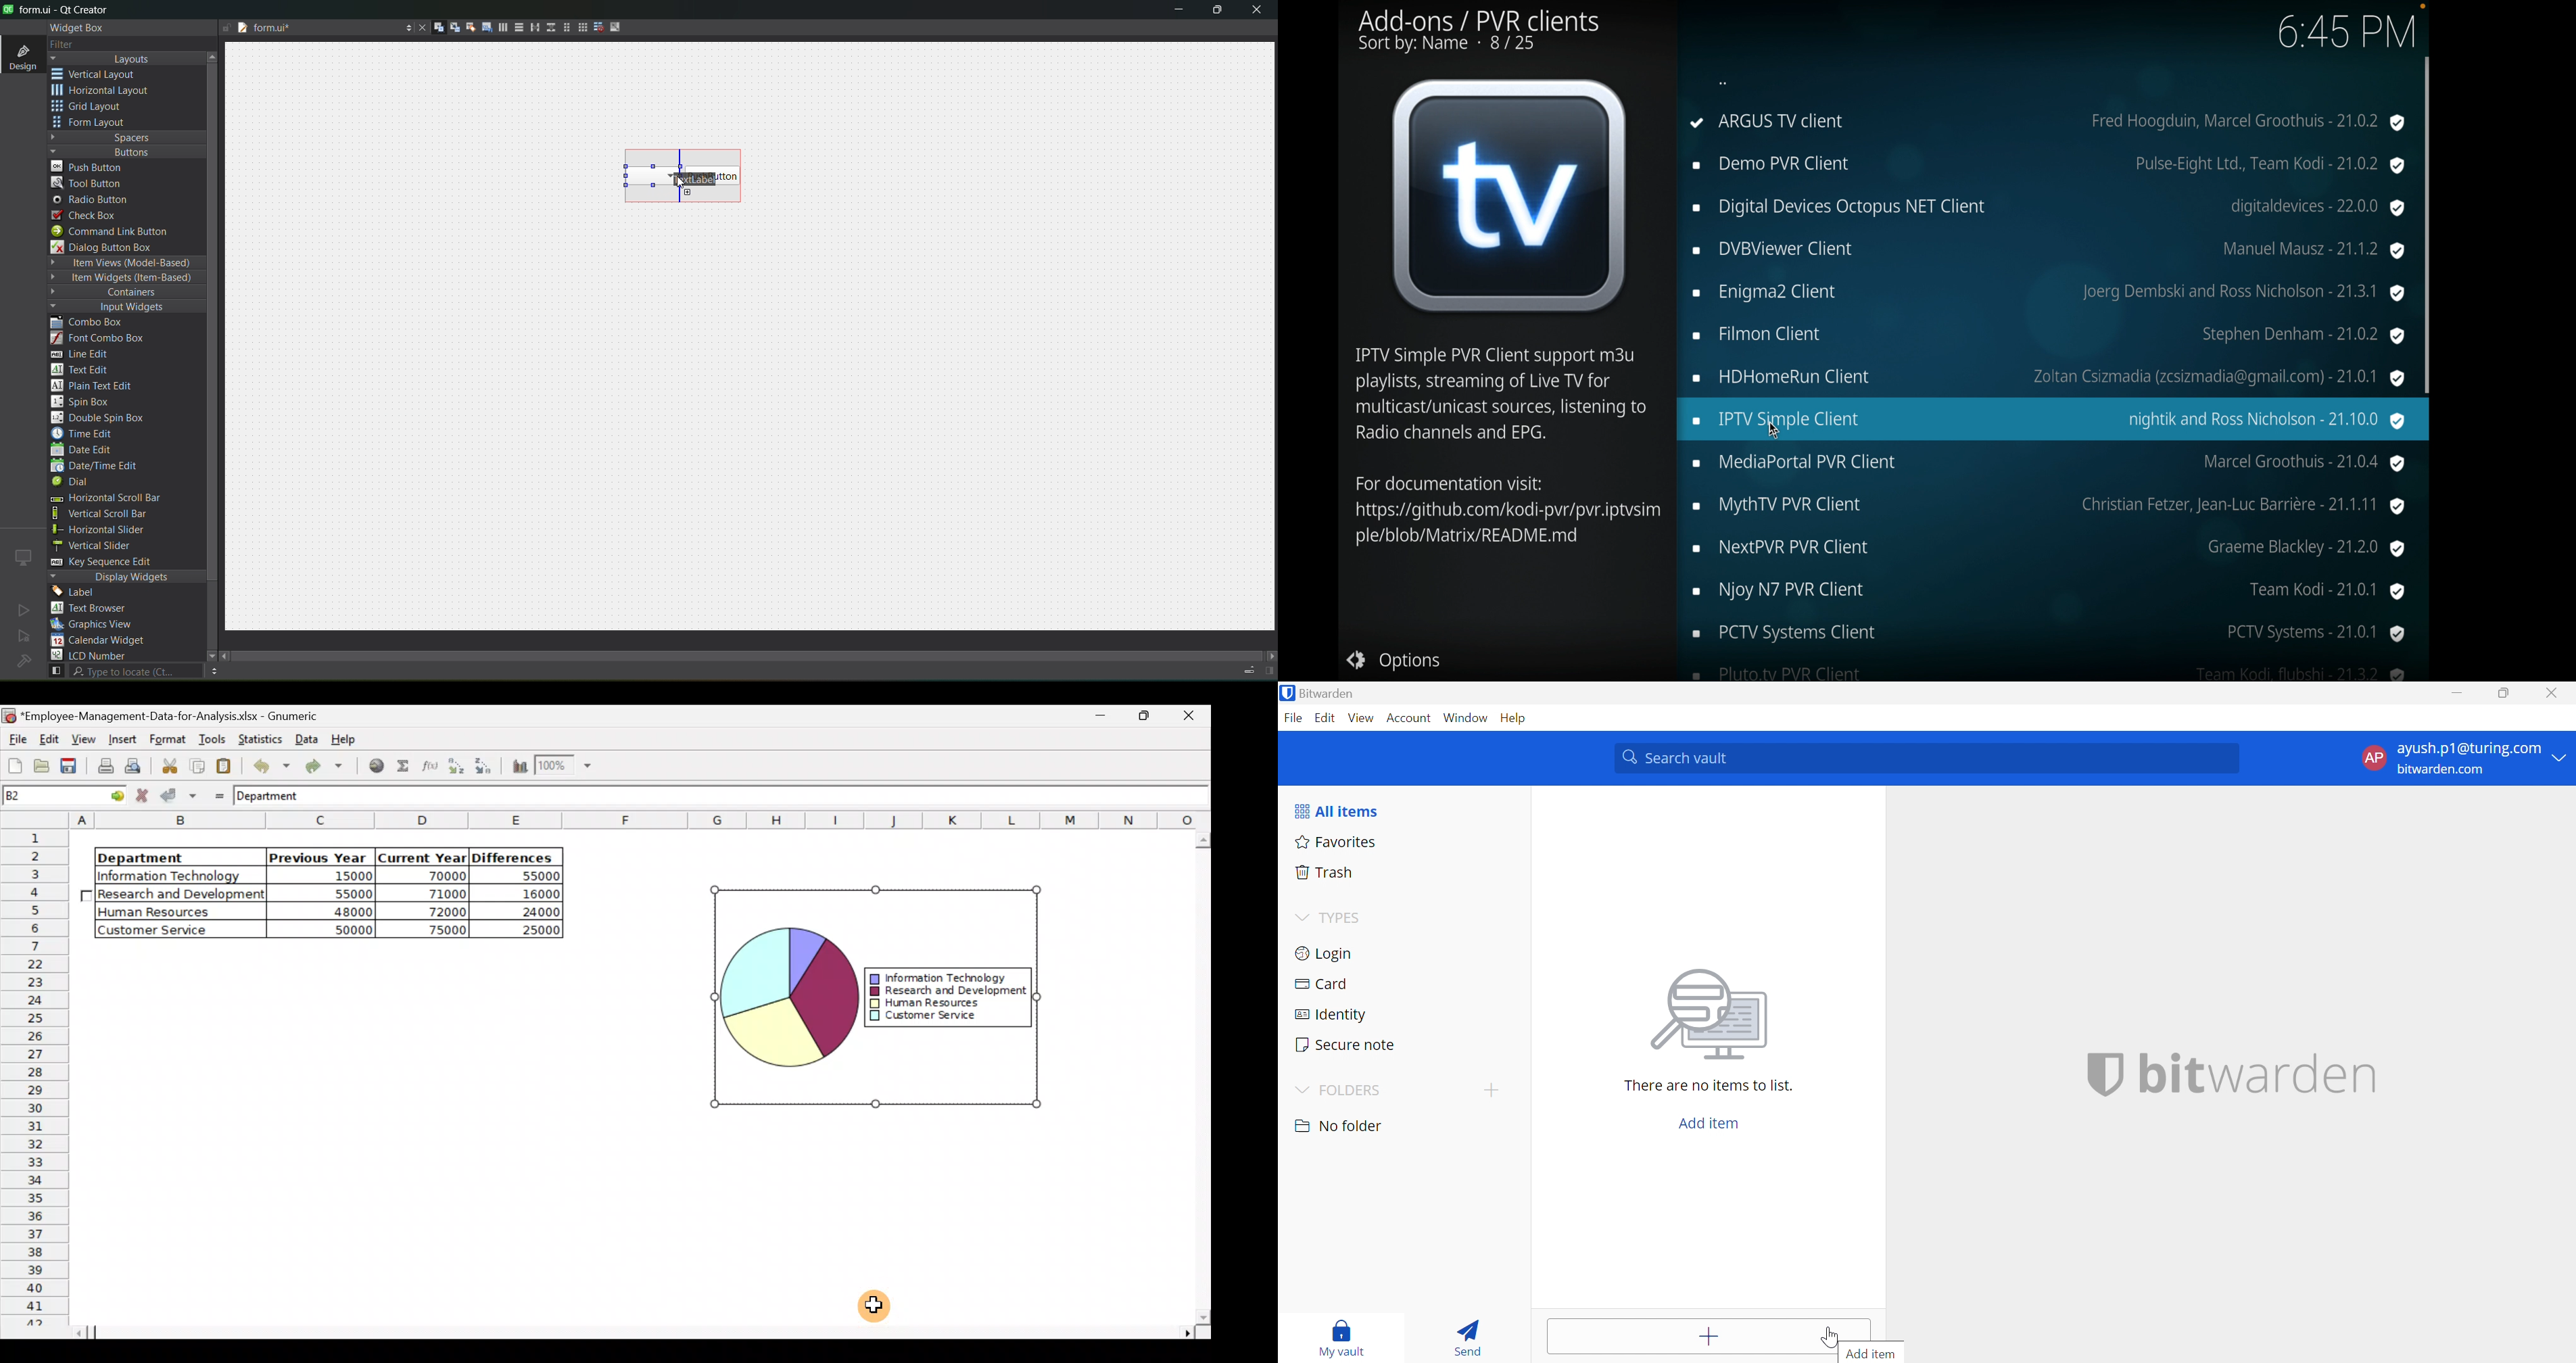  I want to click on horizontal slider, so click(113, 530).